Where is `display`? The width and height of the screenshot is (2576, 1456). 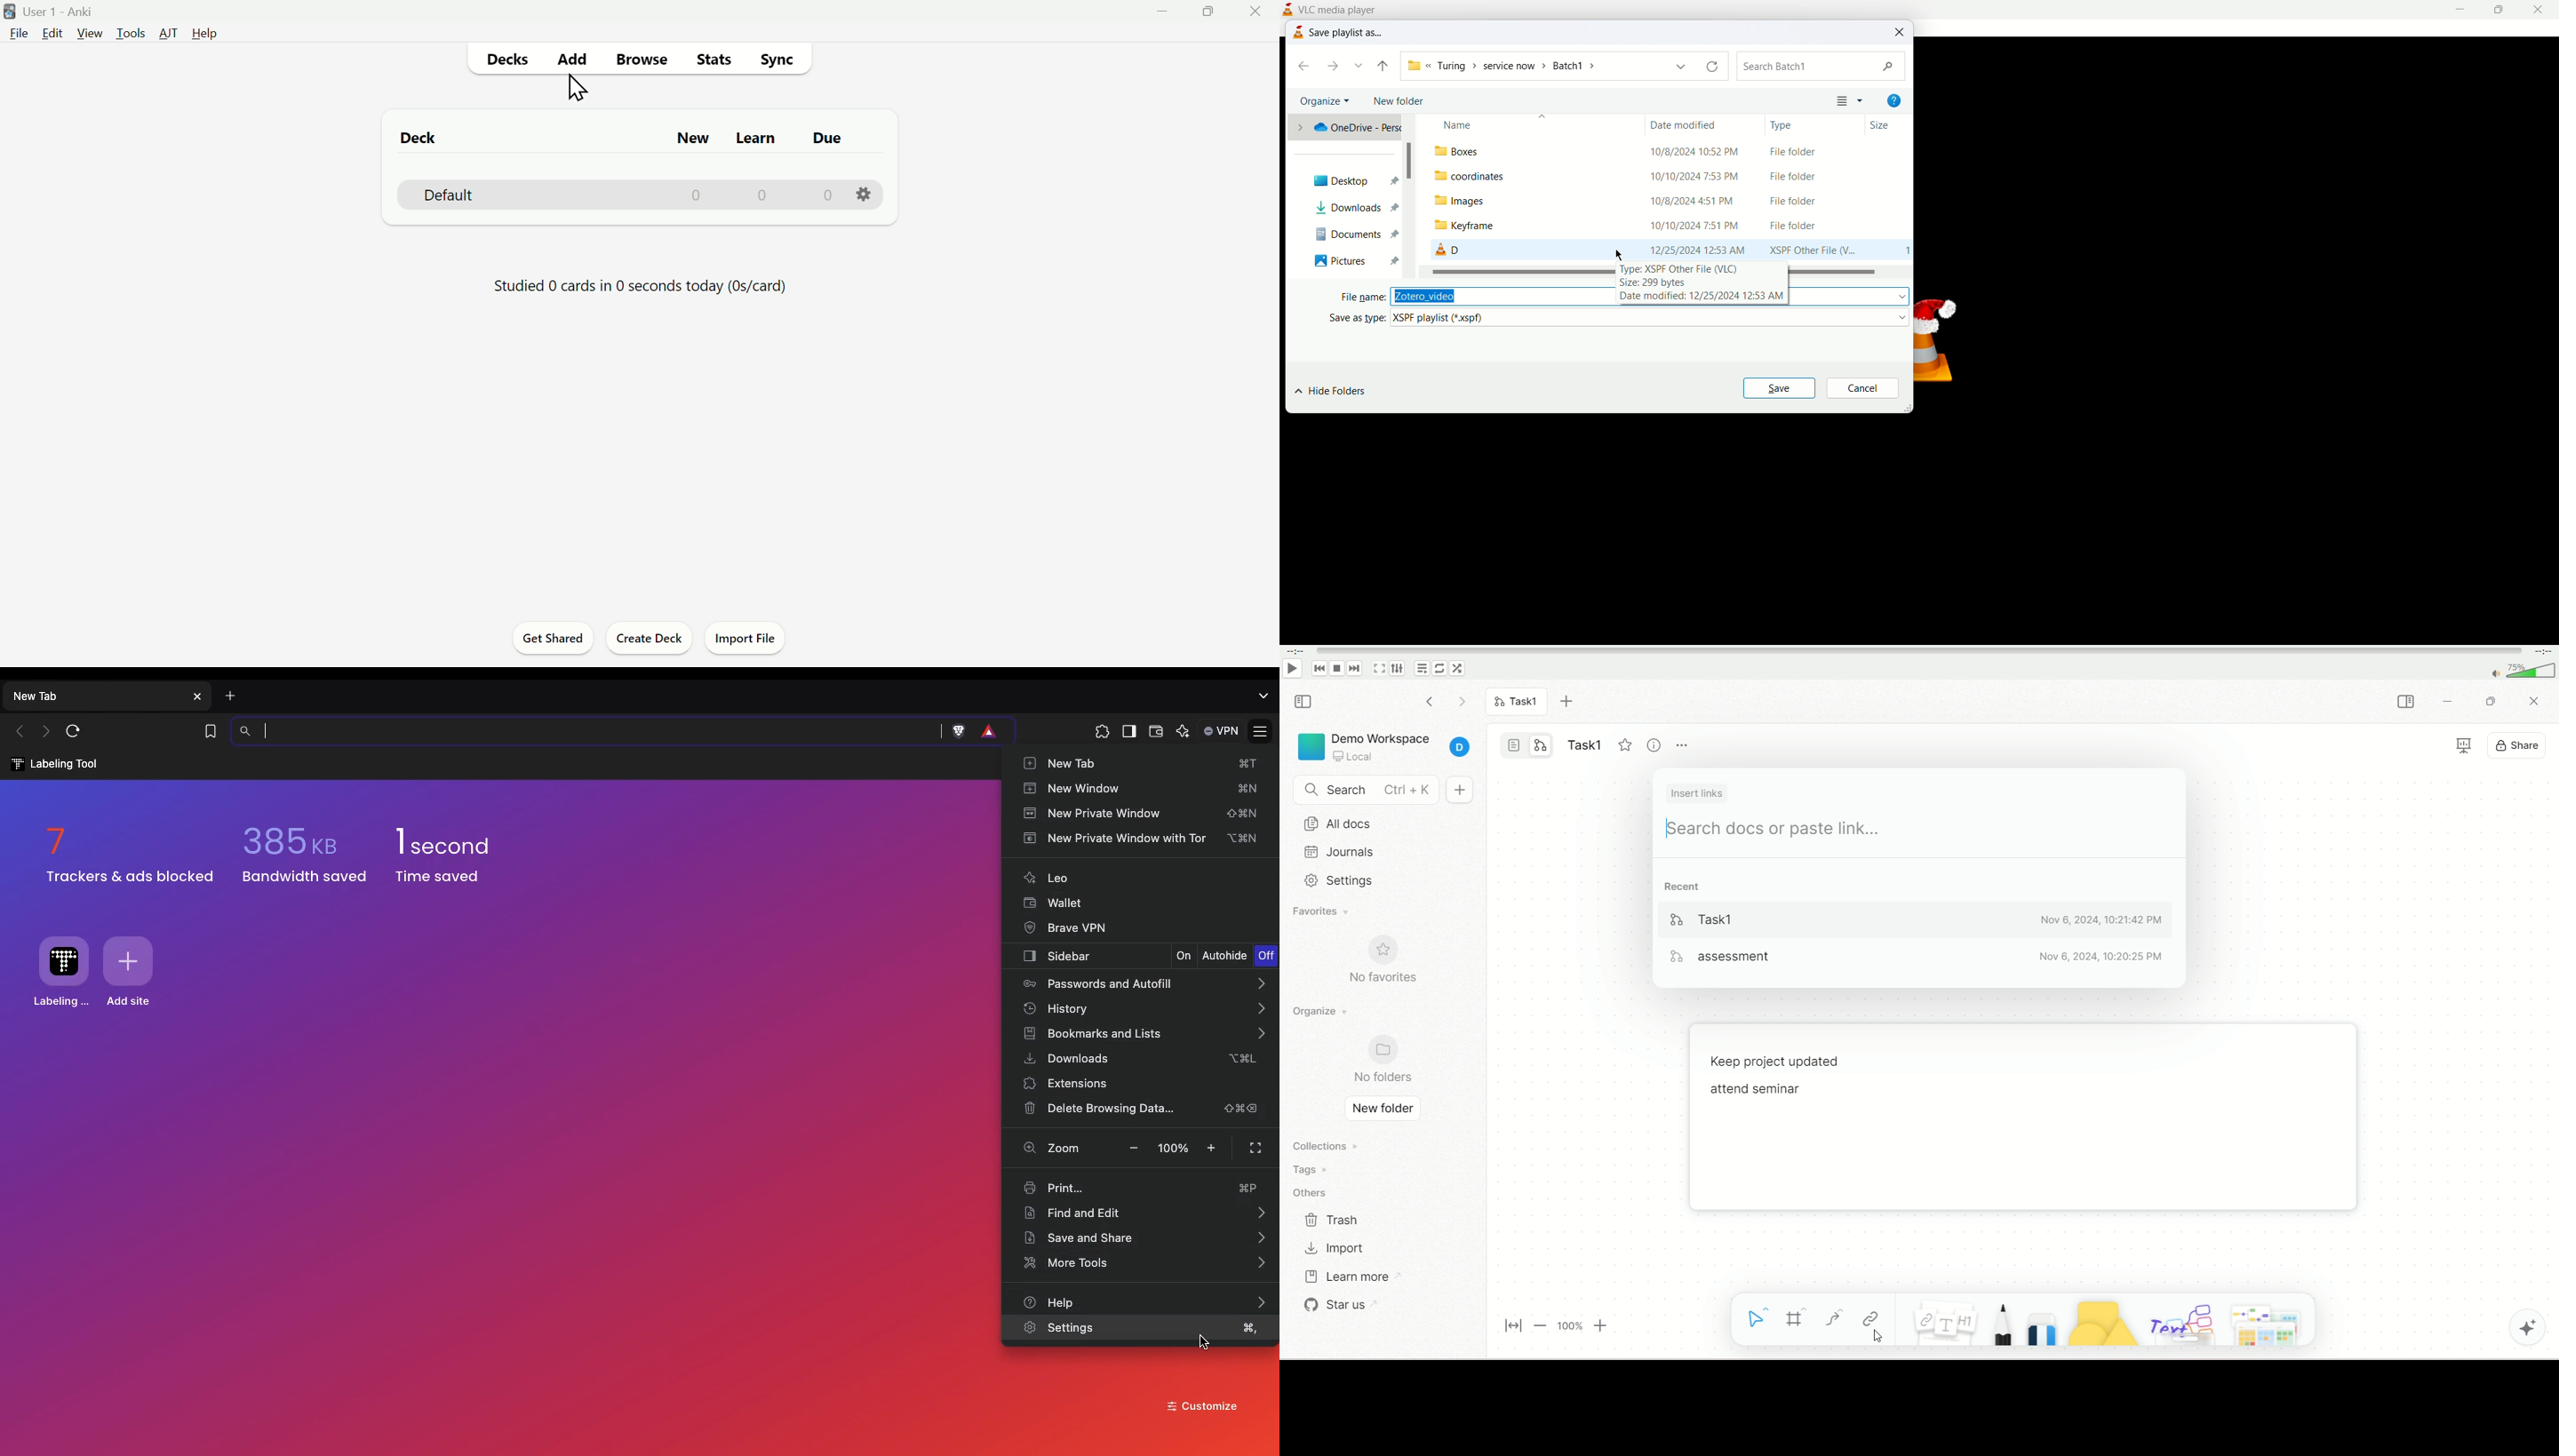 display is located at coordinates (2502, 744).